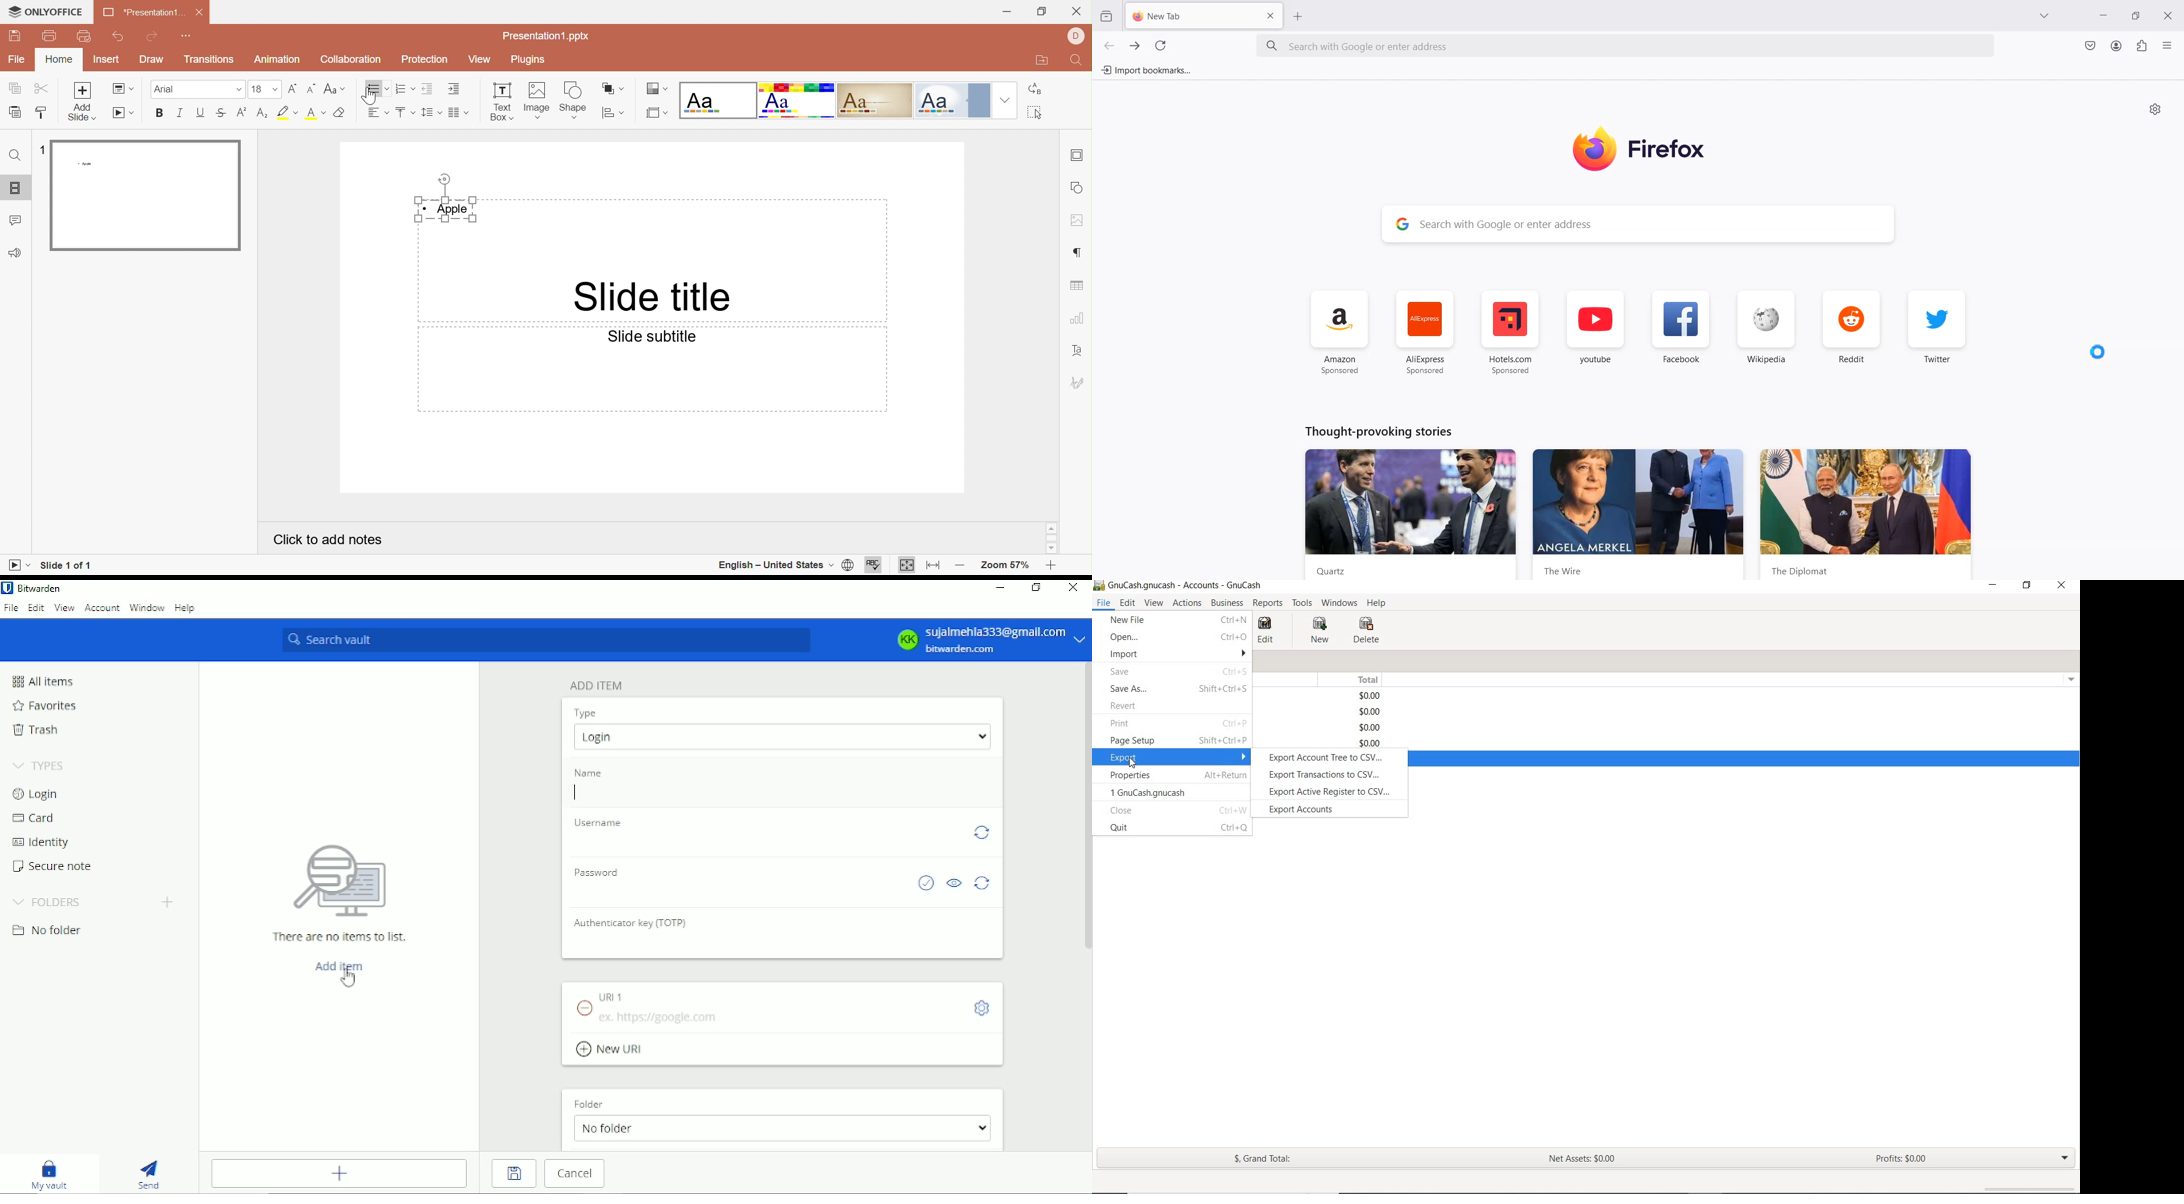  Describe the element at coordinates (799, 102) in the screenshot. I see `Basic` at that location.